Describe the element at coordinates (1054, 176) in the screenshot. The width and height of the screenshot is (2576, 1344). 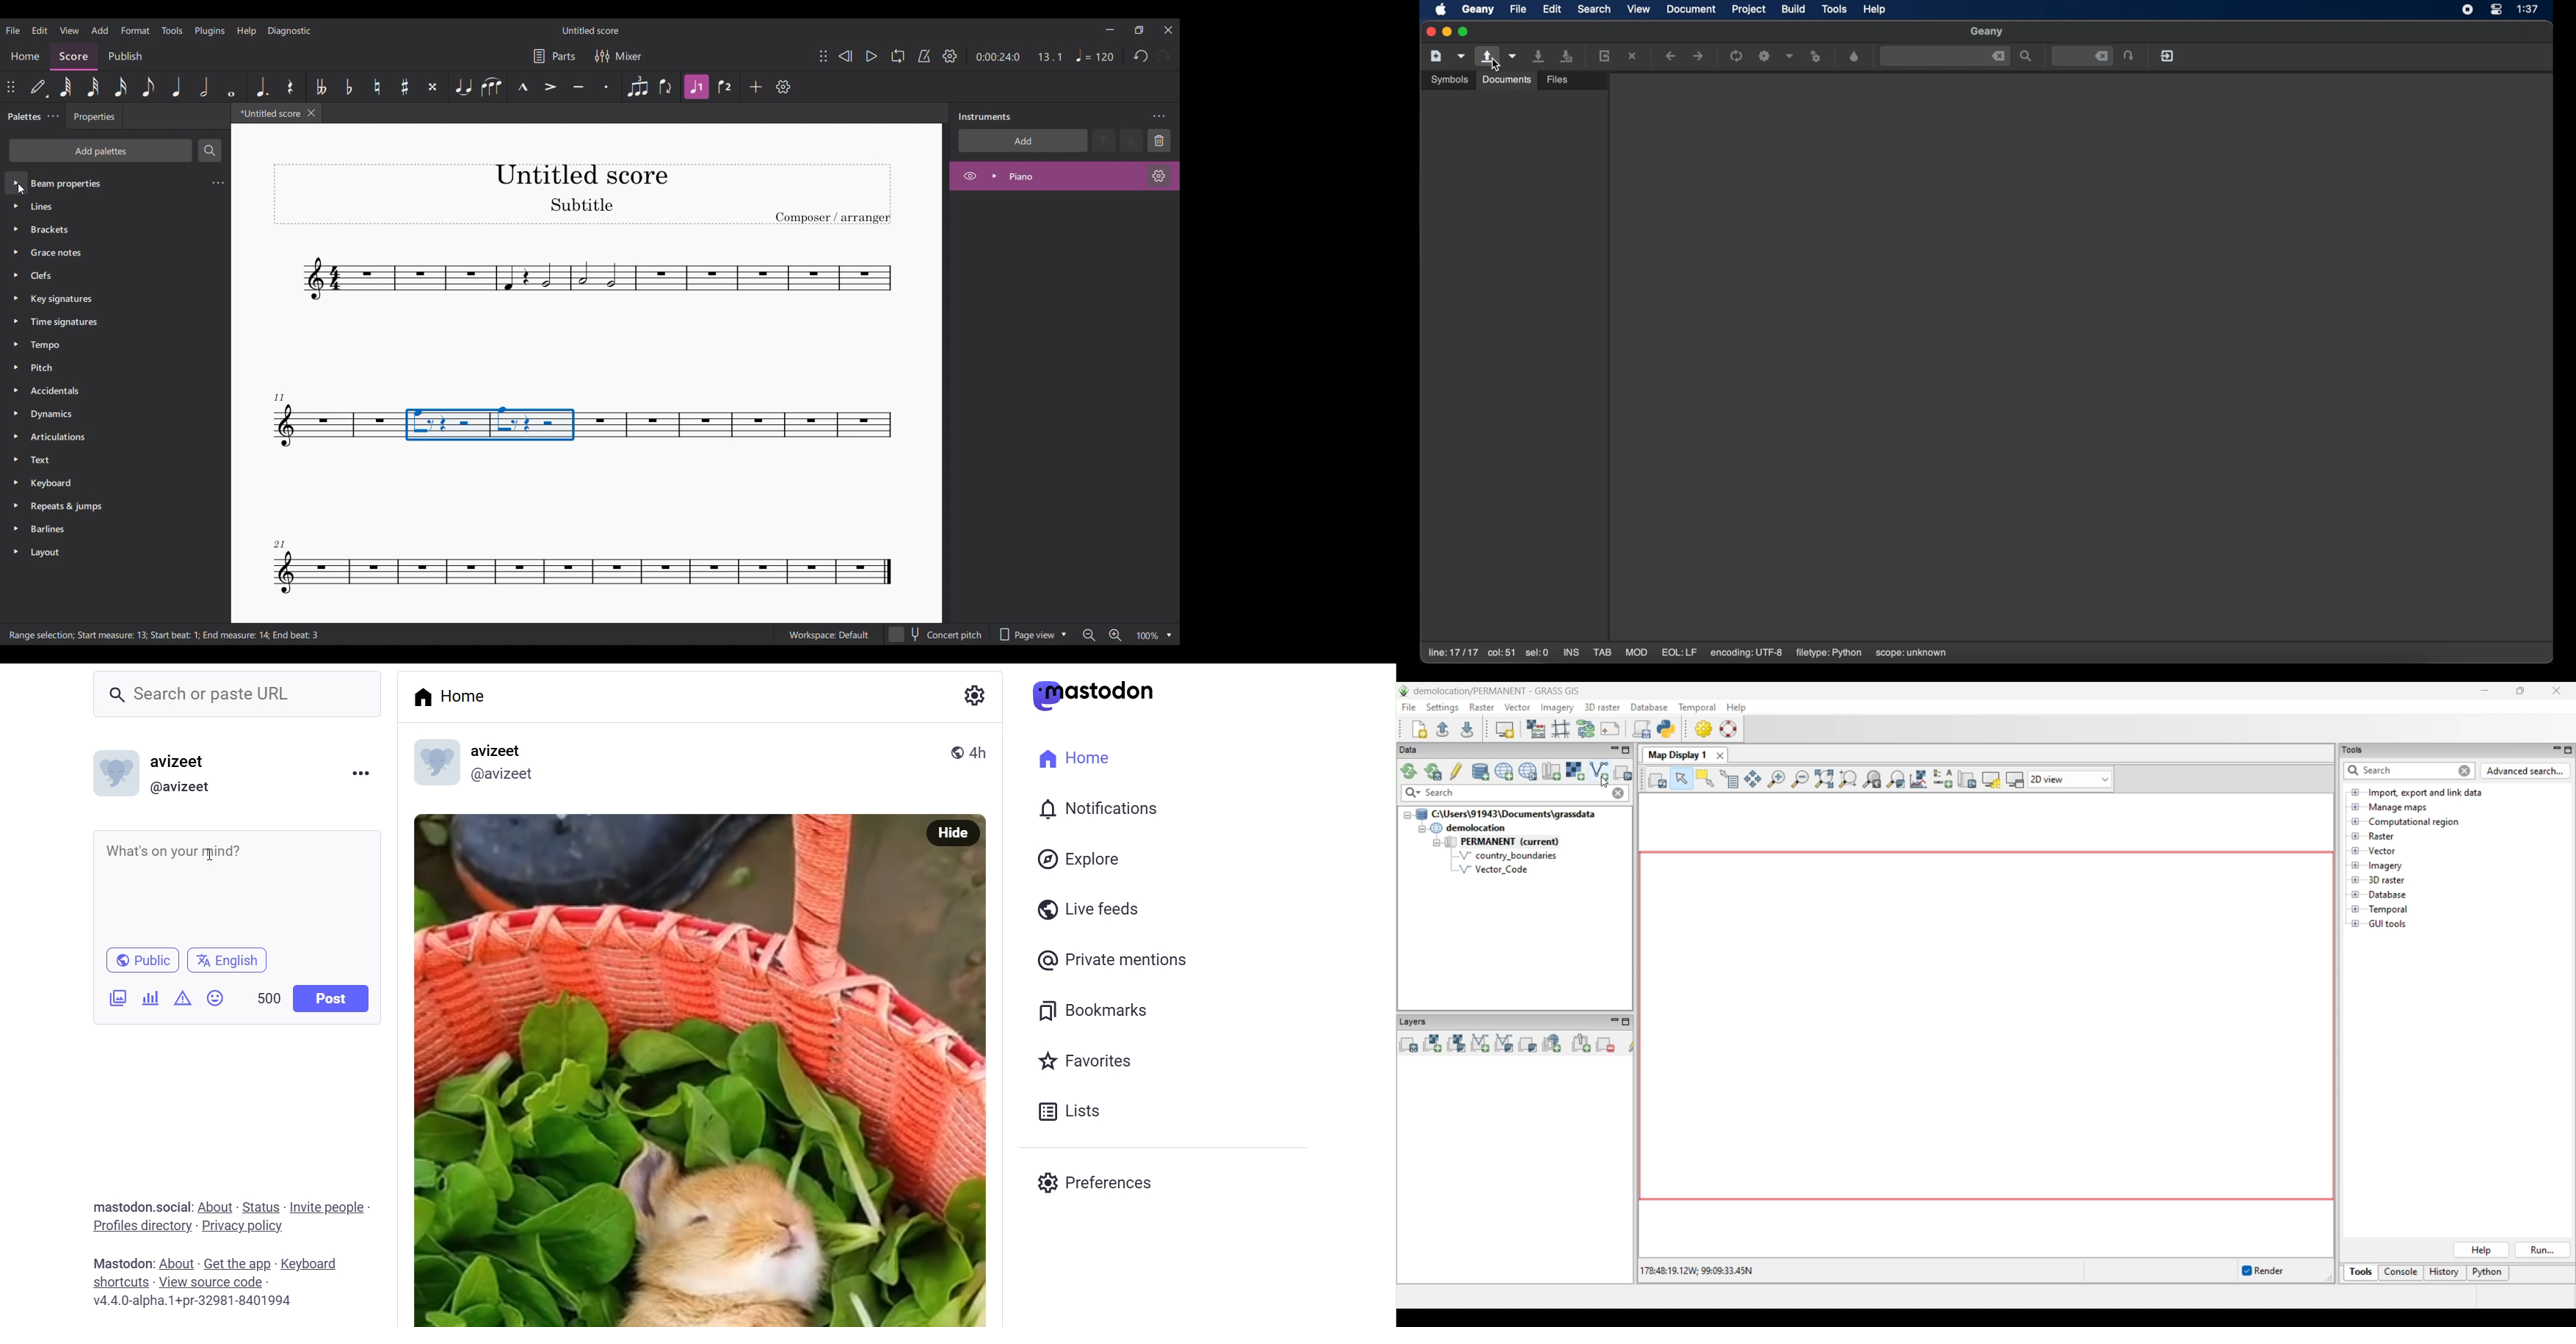
I see `Piano` at that location.